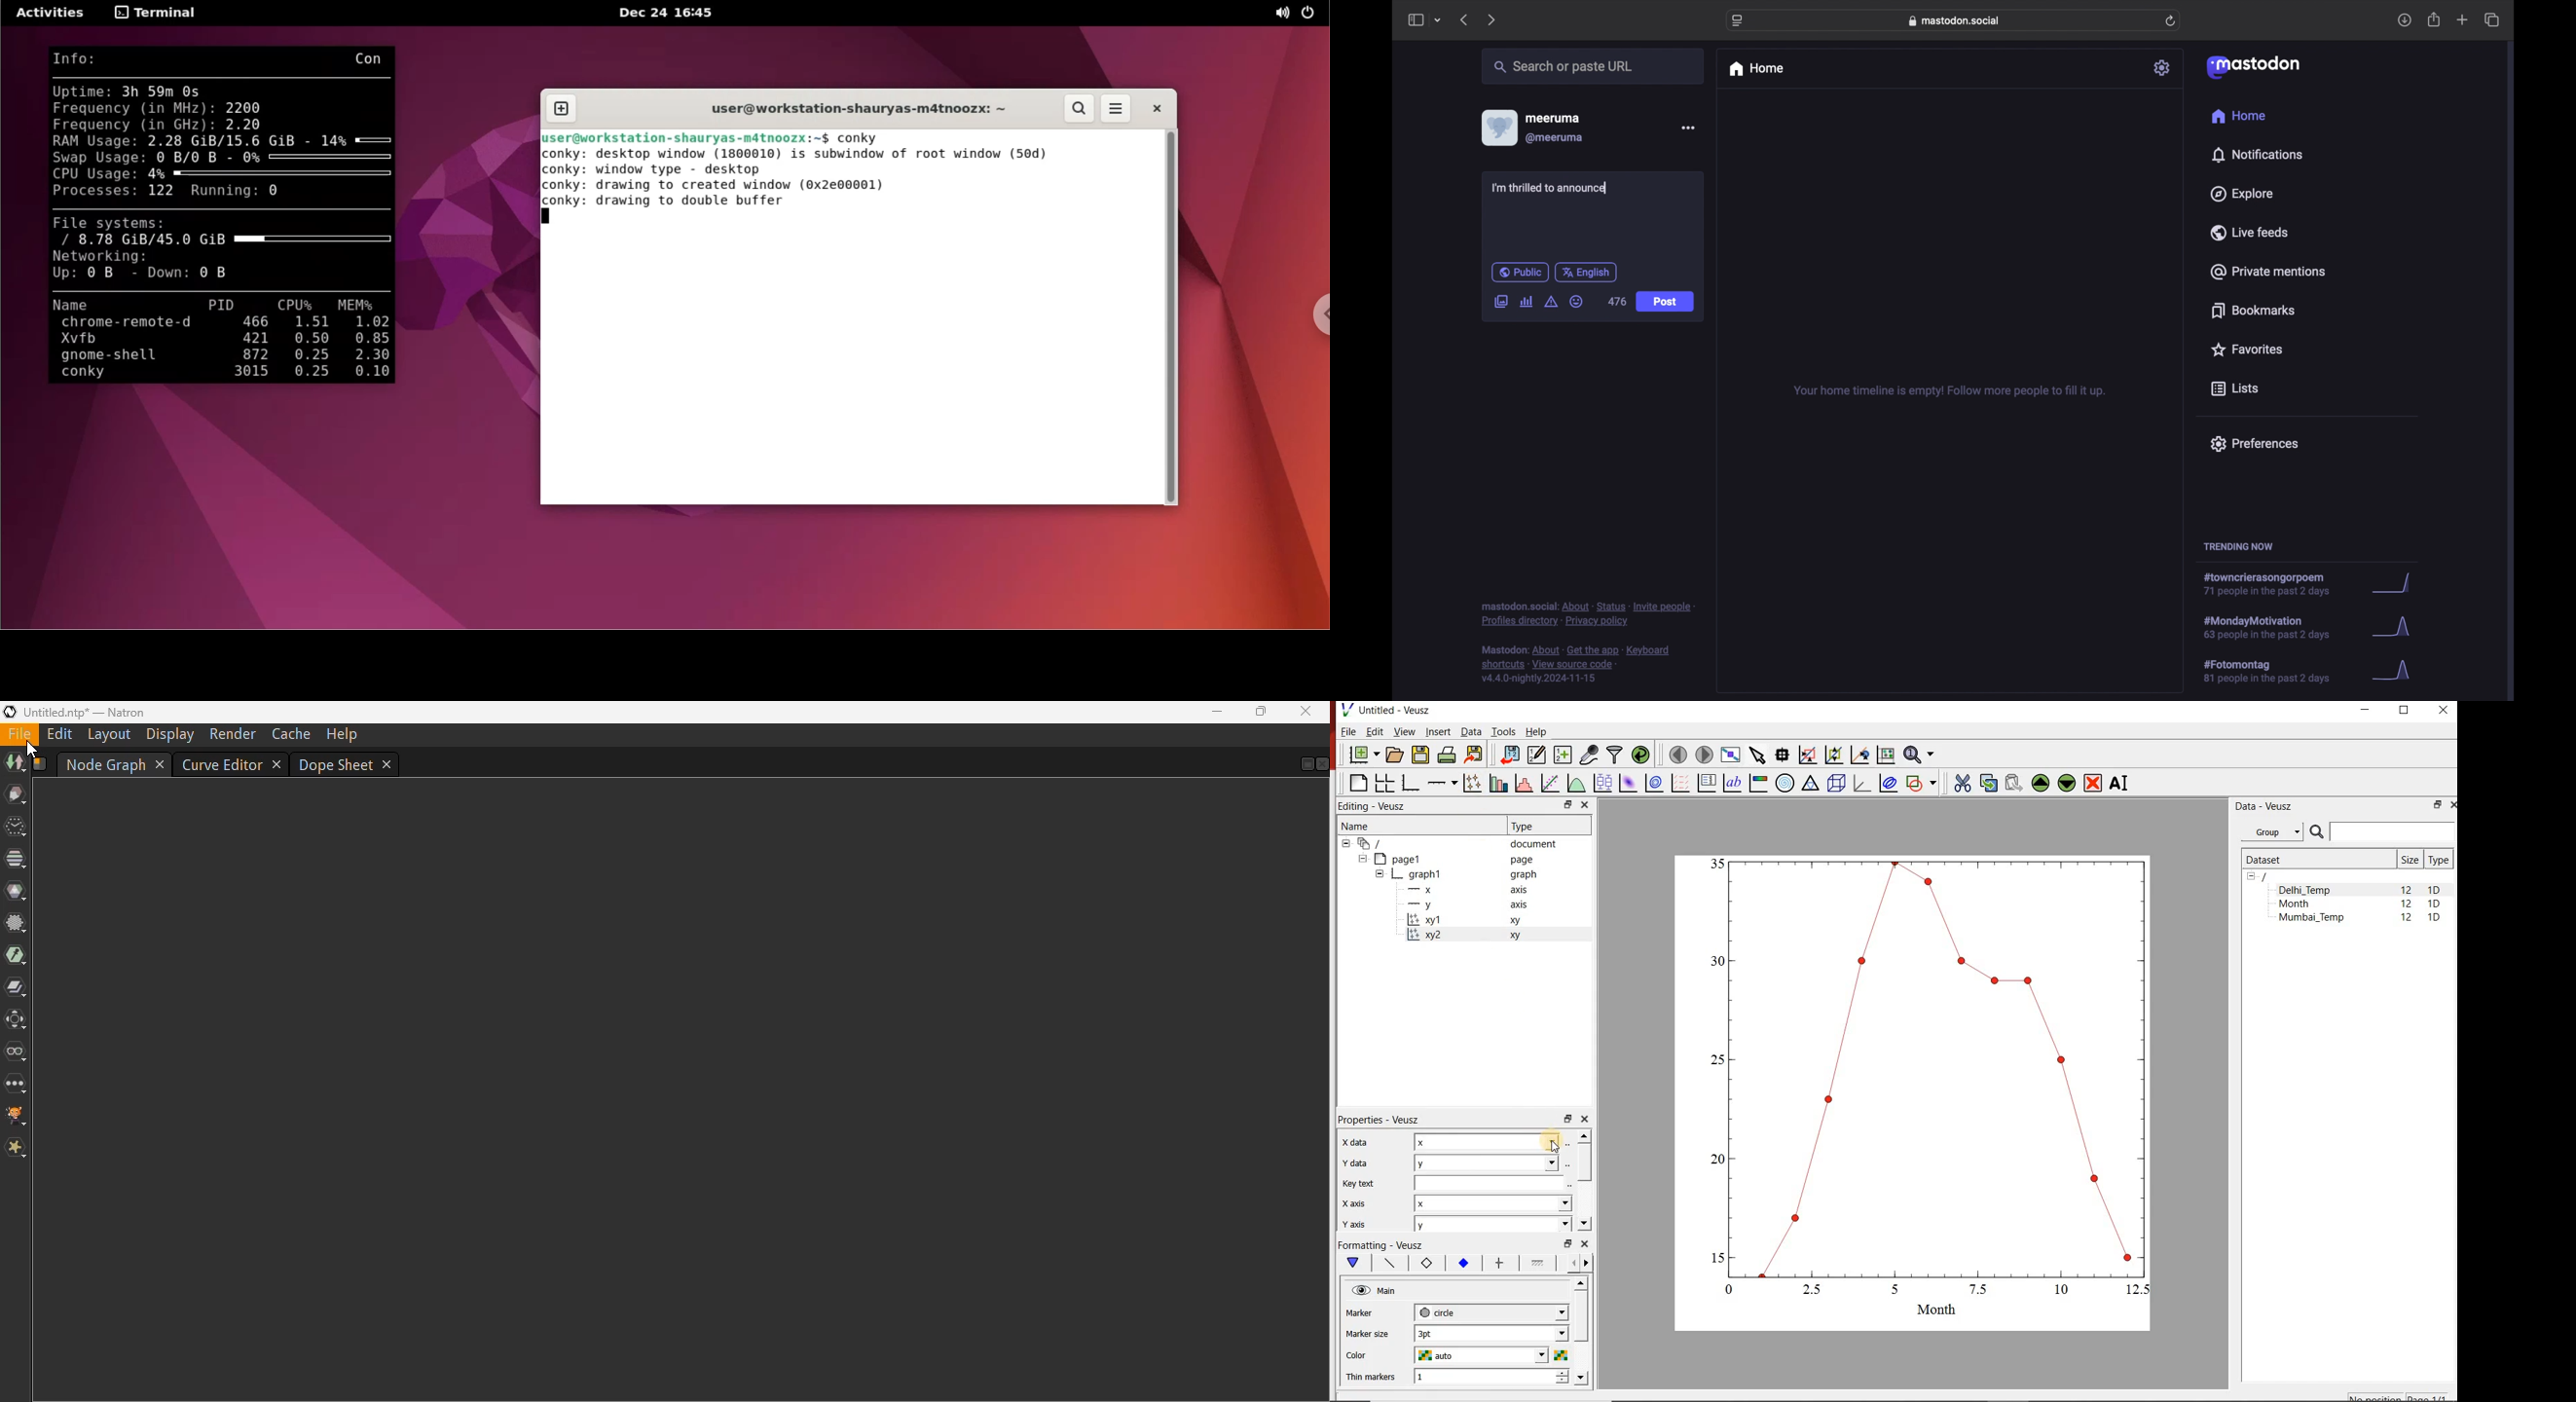  I want to click on refresh, so click(2170, 21).